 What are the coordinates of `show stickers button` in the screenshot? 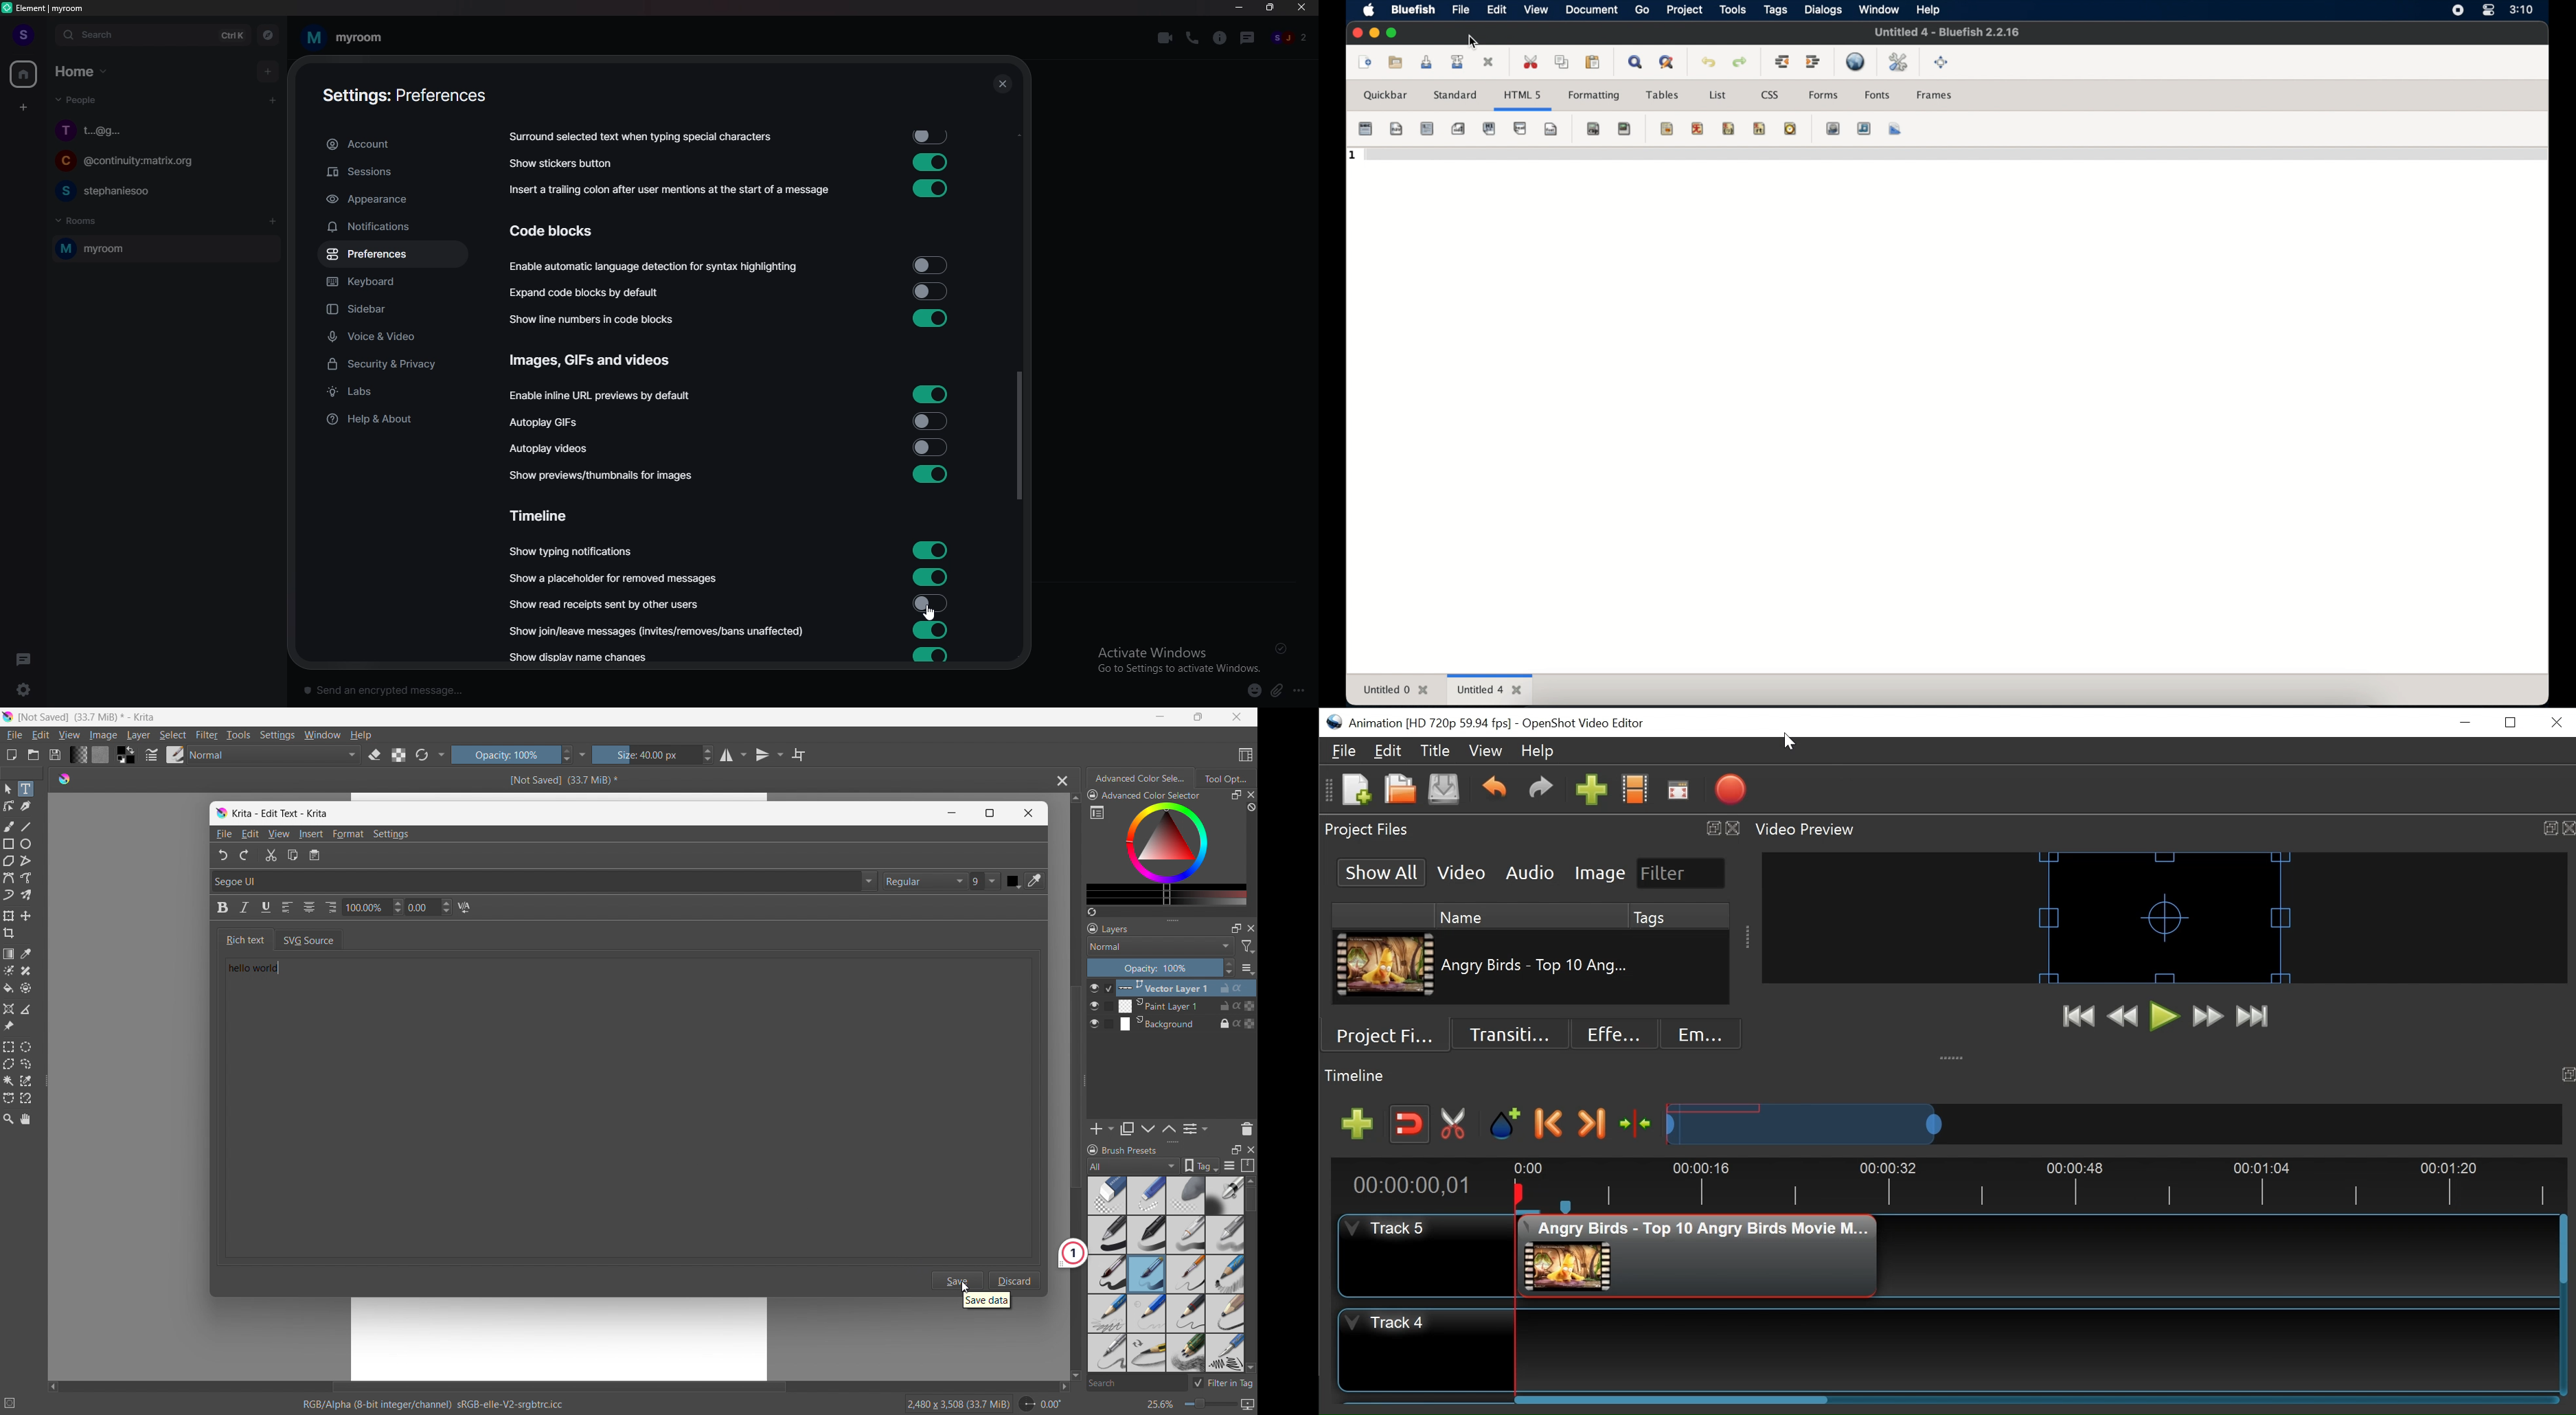 It's located at (562, 163).